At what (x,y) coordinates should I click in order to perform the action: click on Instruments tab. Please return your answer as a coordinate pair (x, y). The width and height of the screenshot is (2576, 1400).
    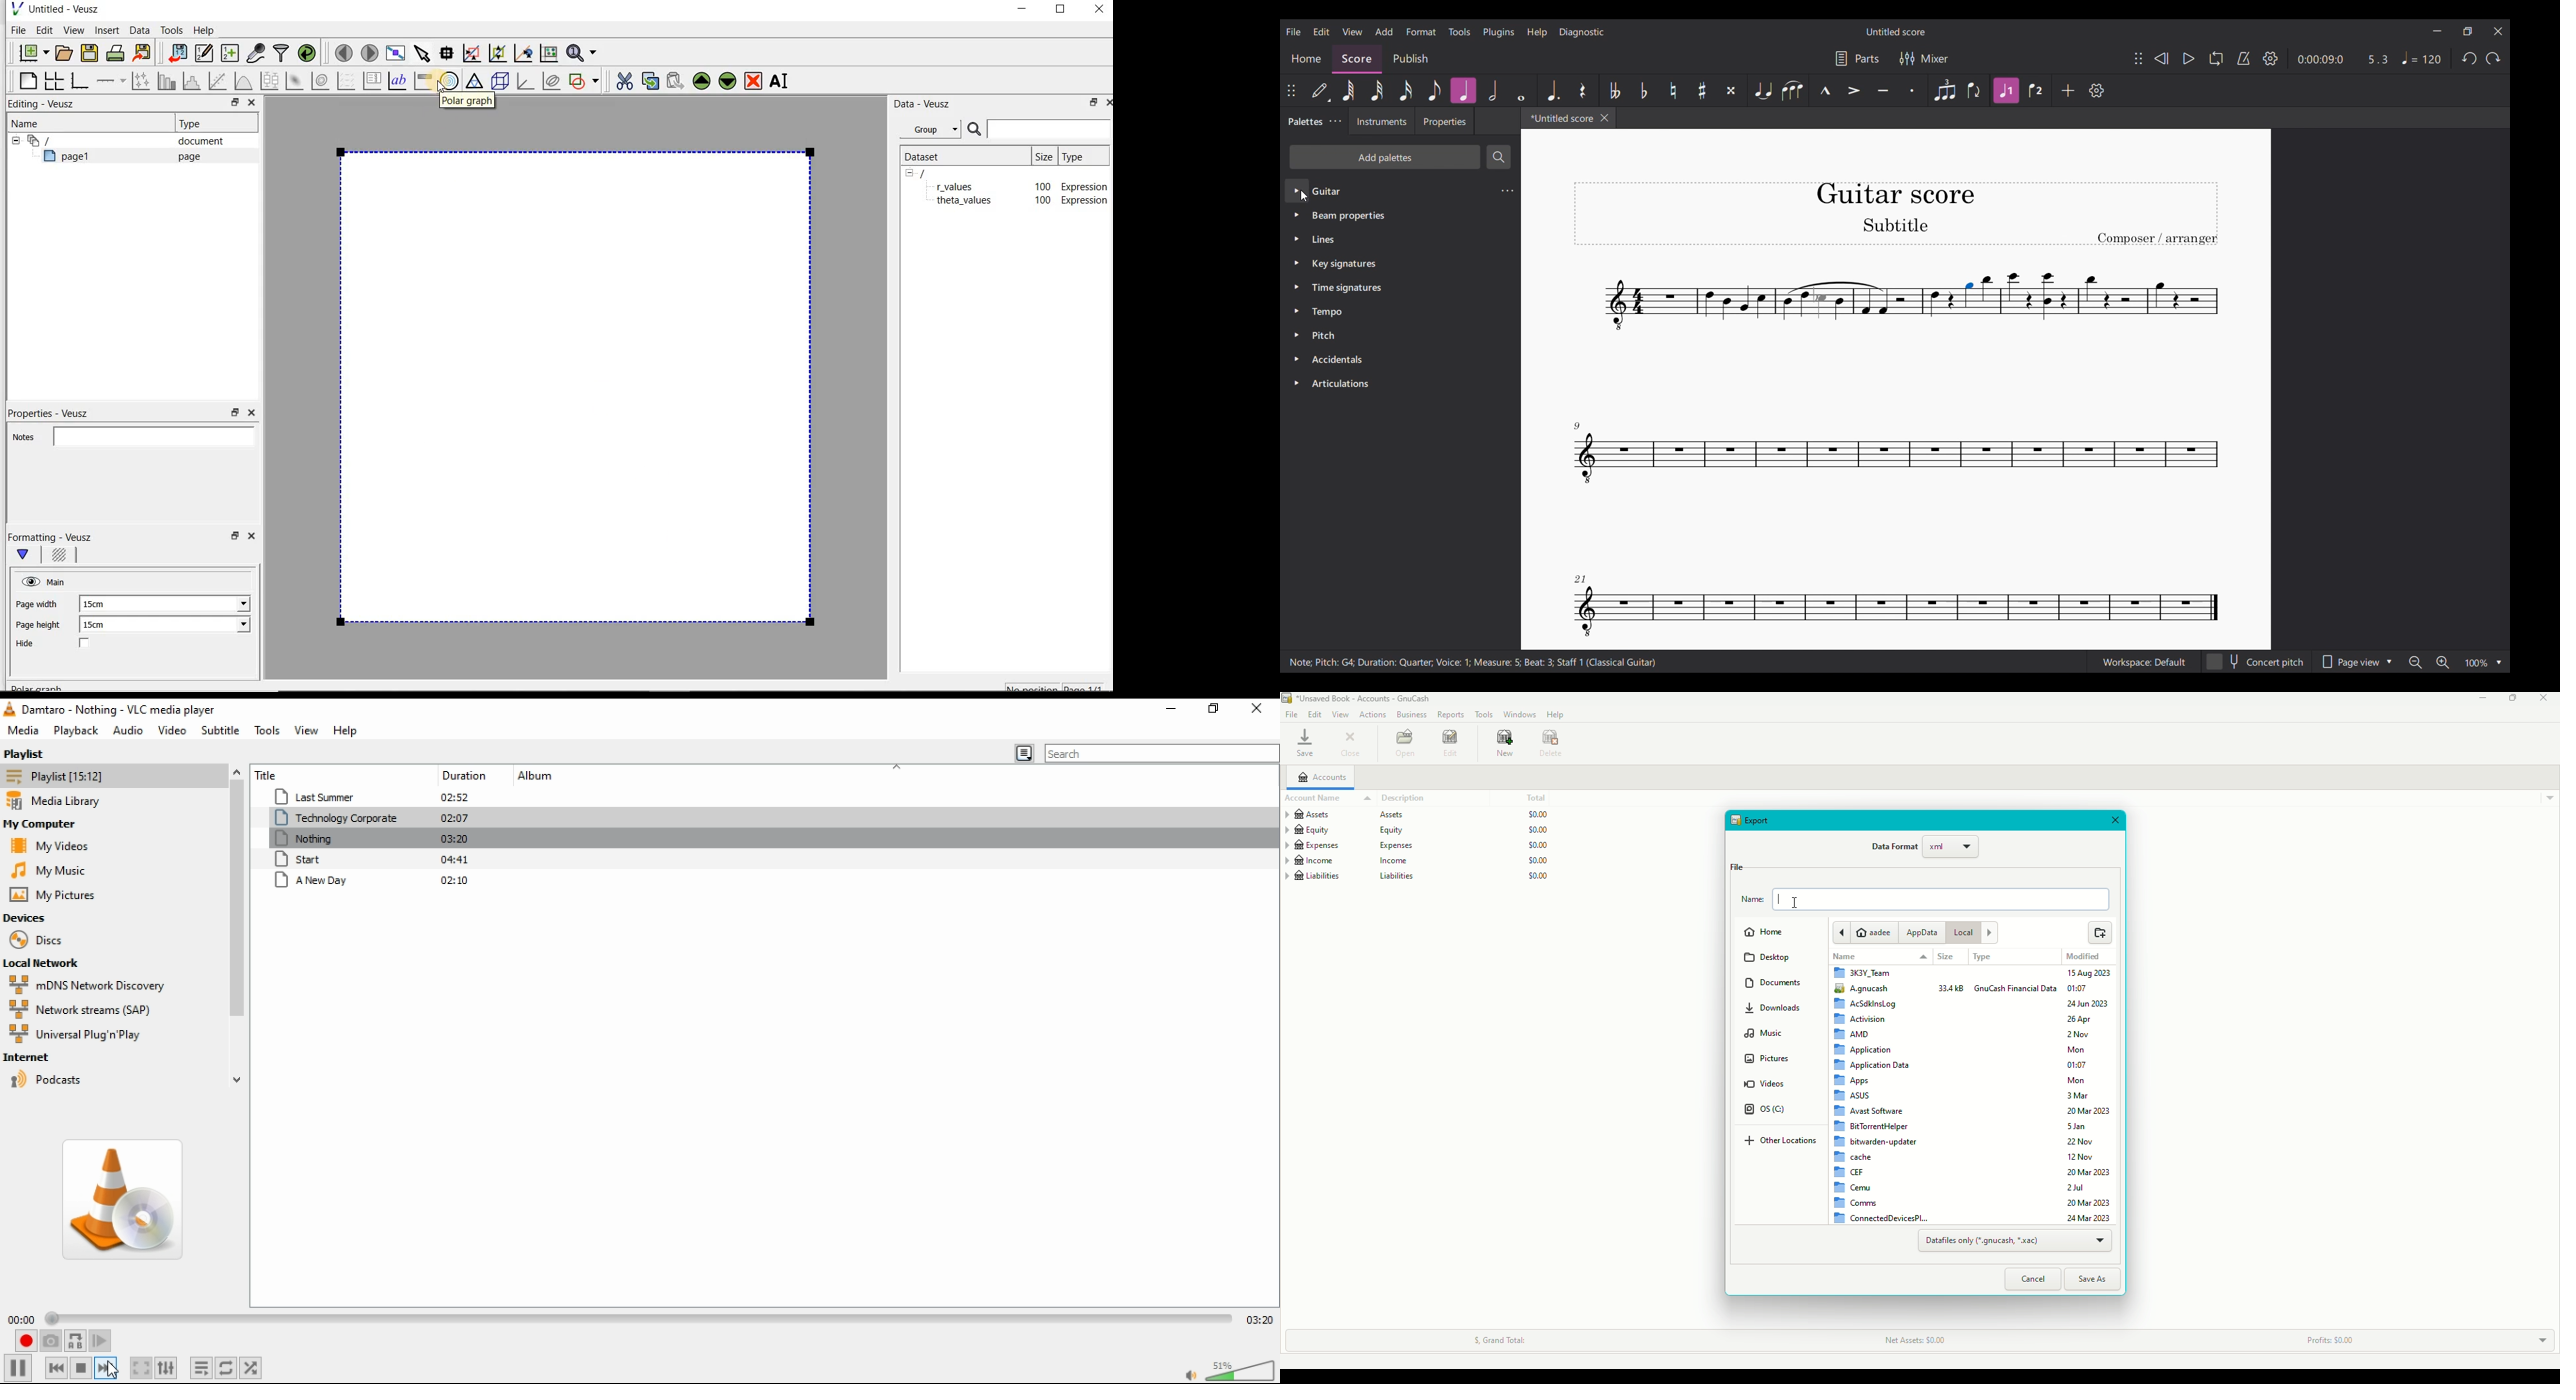
    Looking at the image, I should click on (1381, 121).